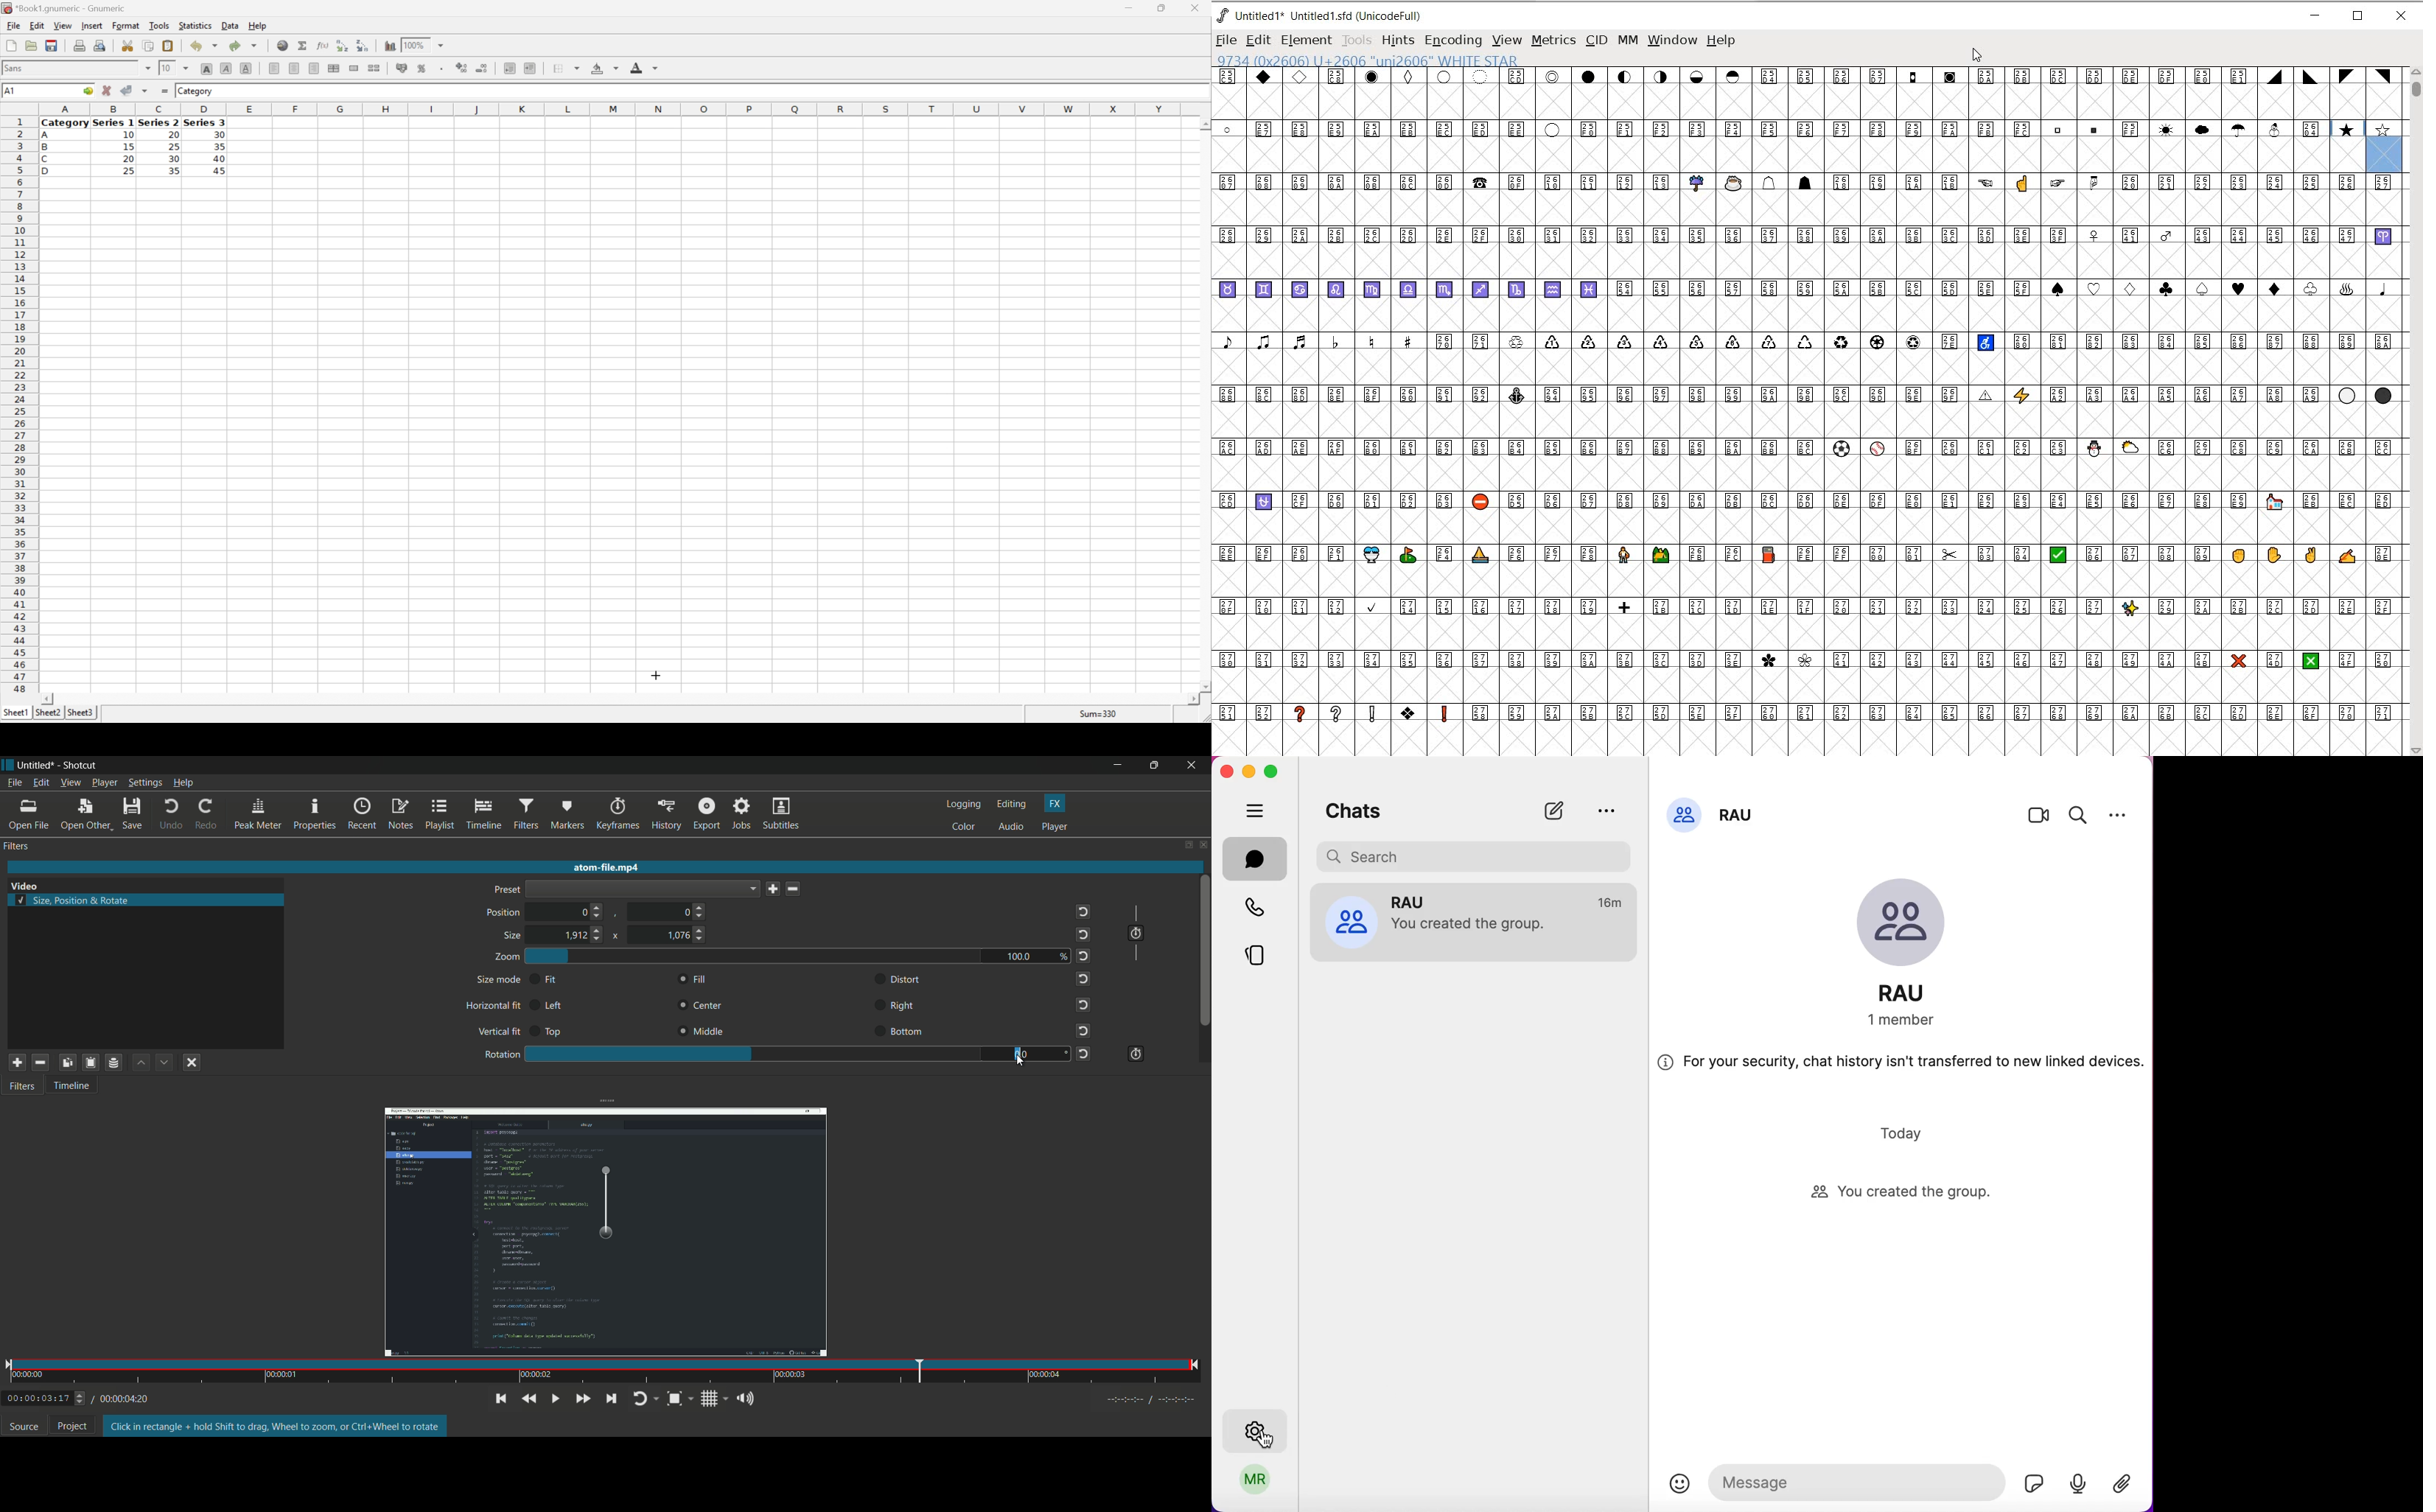 The width and height of the screenshot is (2436, 1512). Describe the element at coordinates (1125, 8) in the screenshot. I see `Minimize` at that location.